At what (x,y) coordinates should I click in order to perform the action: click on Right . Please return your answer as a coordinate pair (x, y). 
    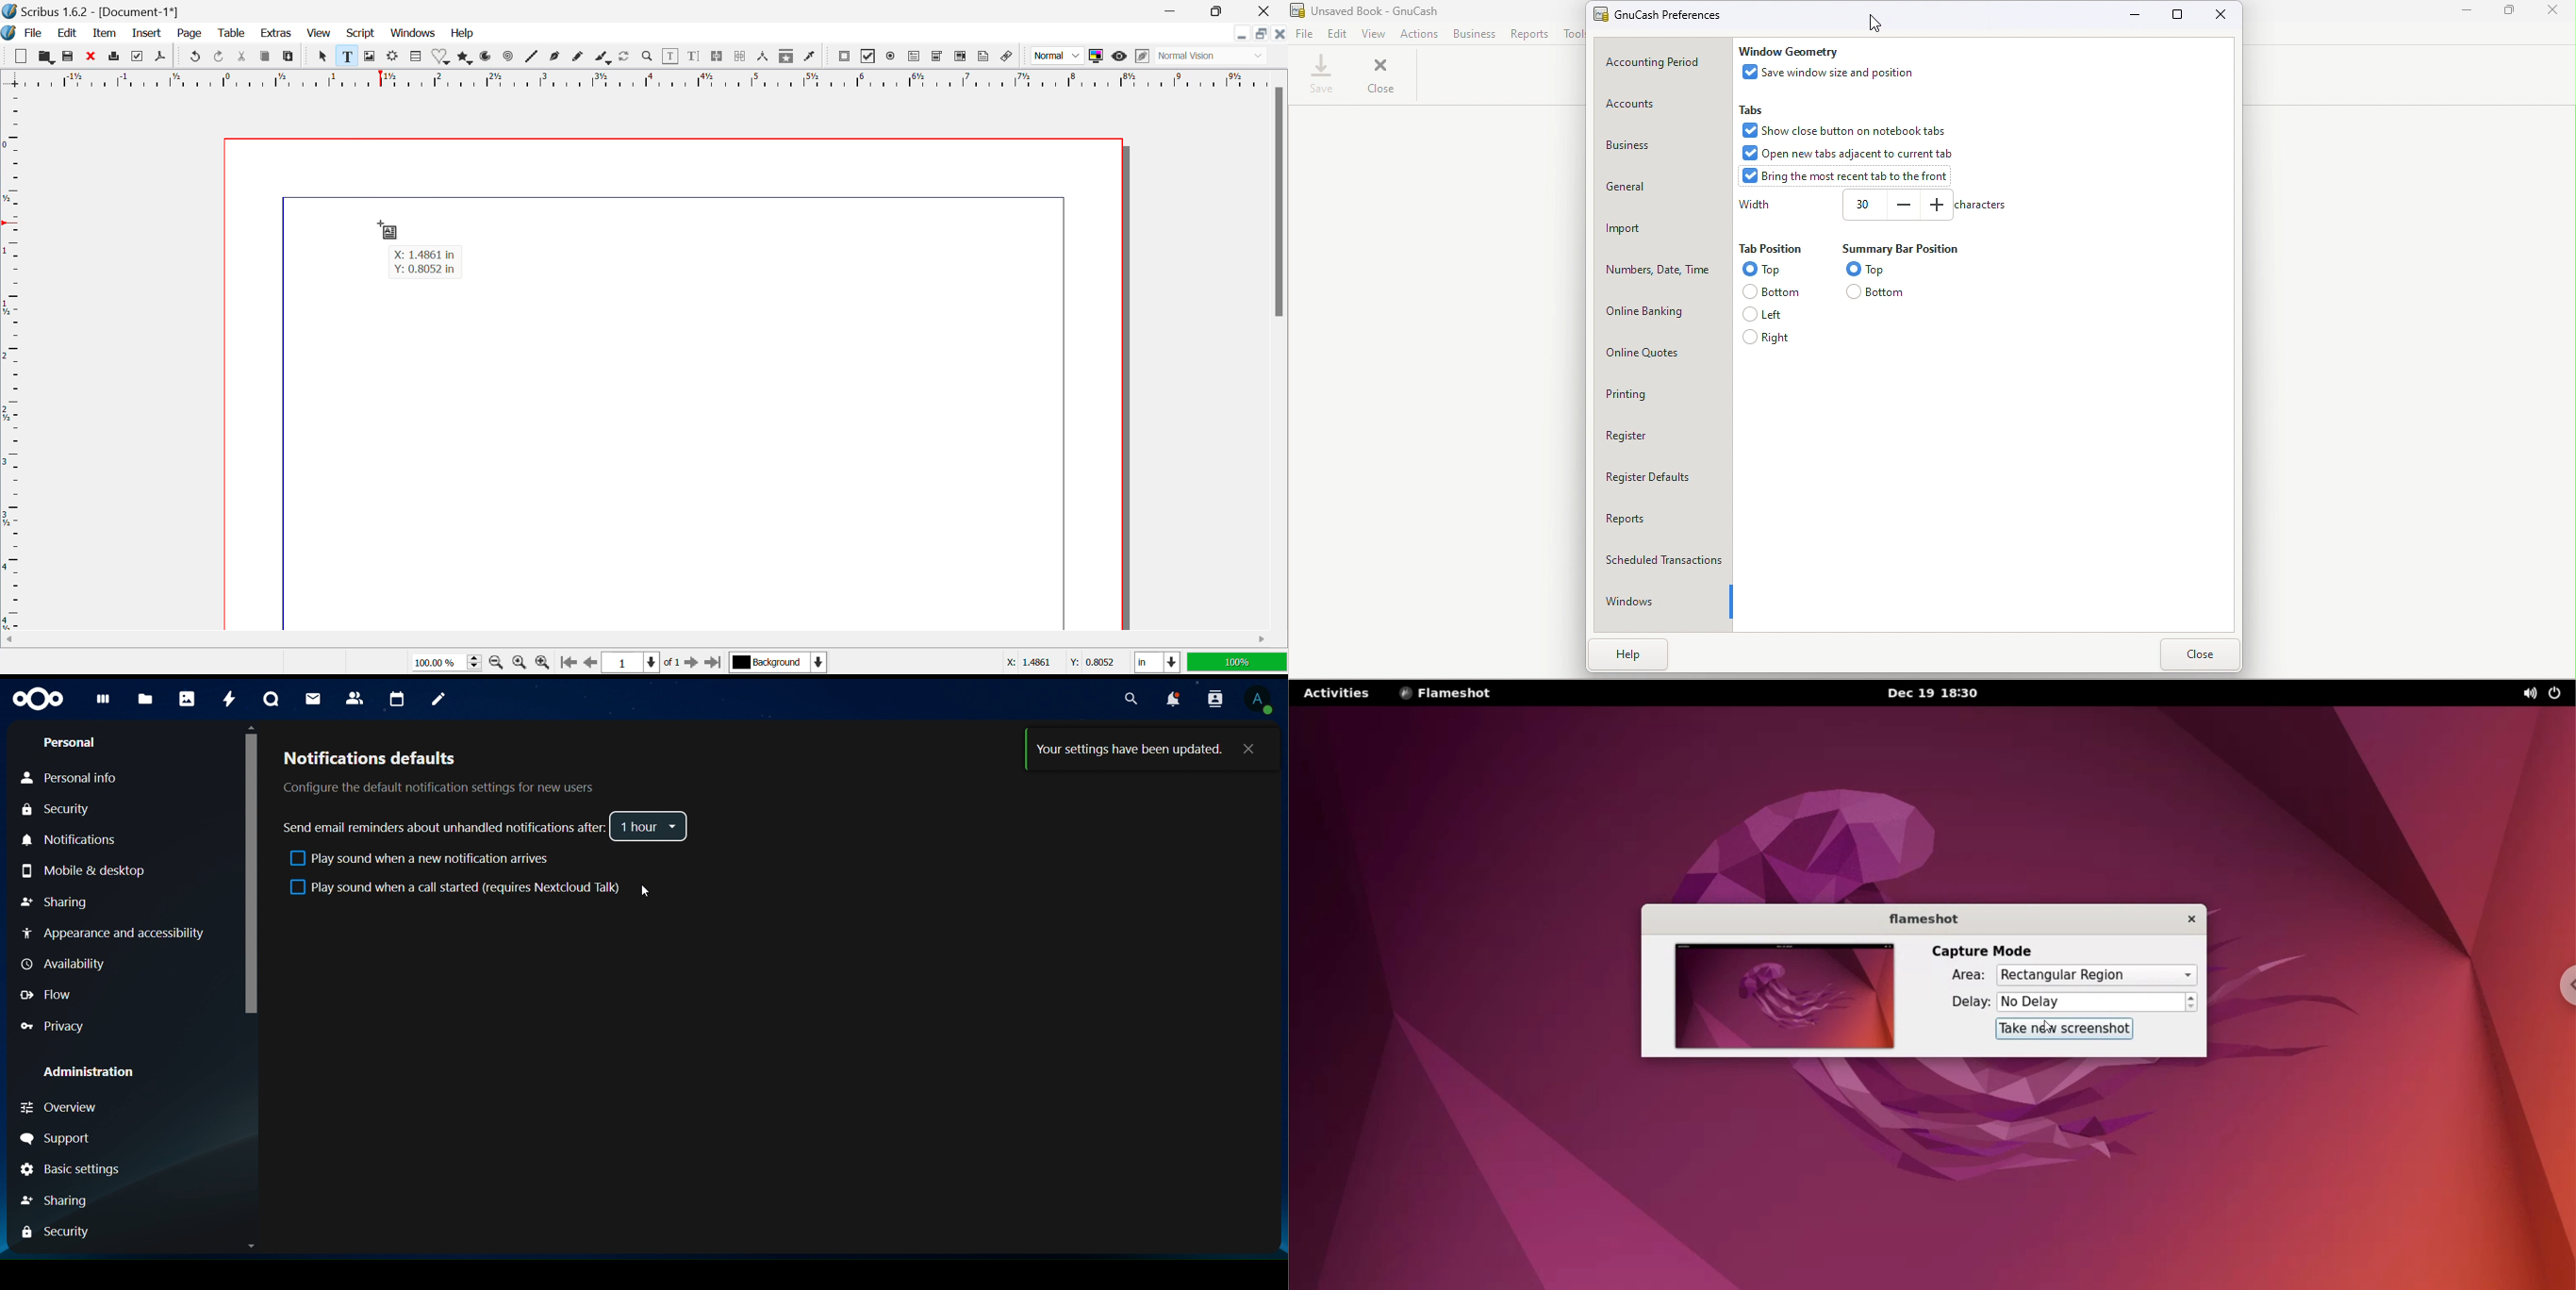
    Looking at the image, I should click on (1768, 337).